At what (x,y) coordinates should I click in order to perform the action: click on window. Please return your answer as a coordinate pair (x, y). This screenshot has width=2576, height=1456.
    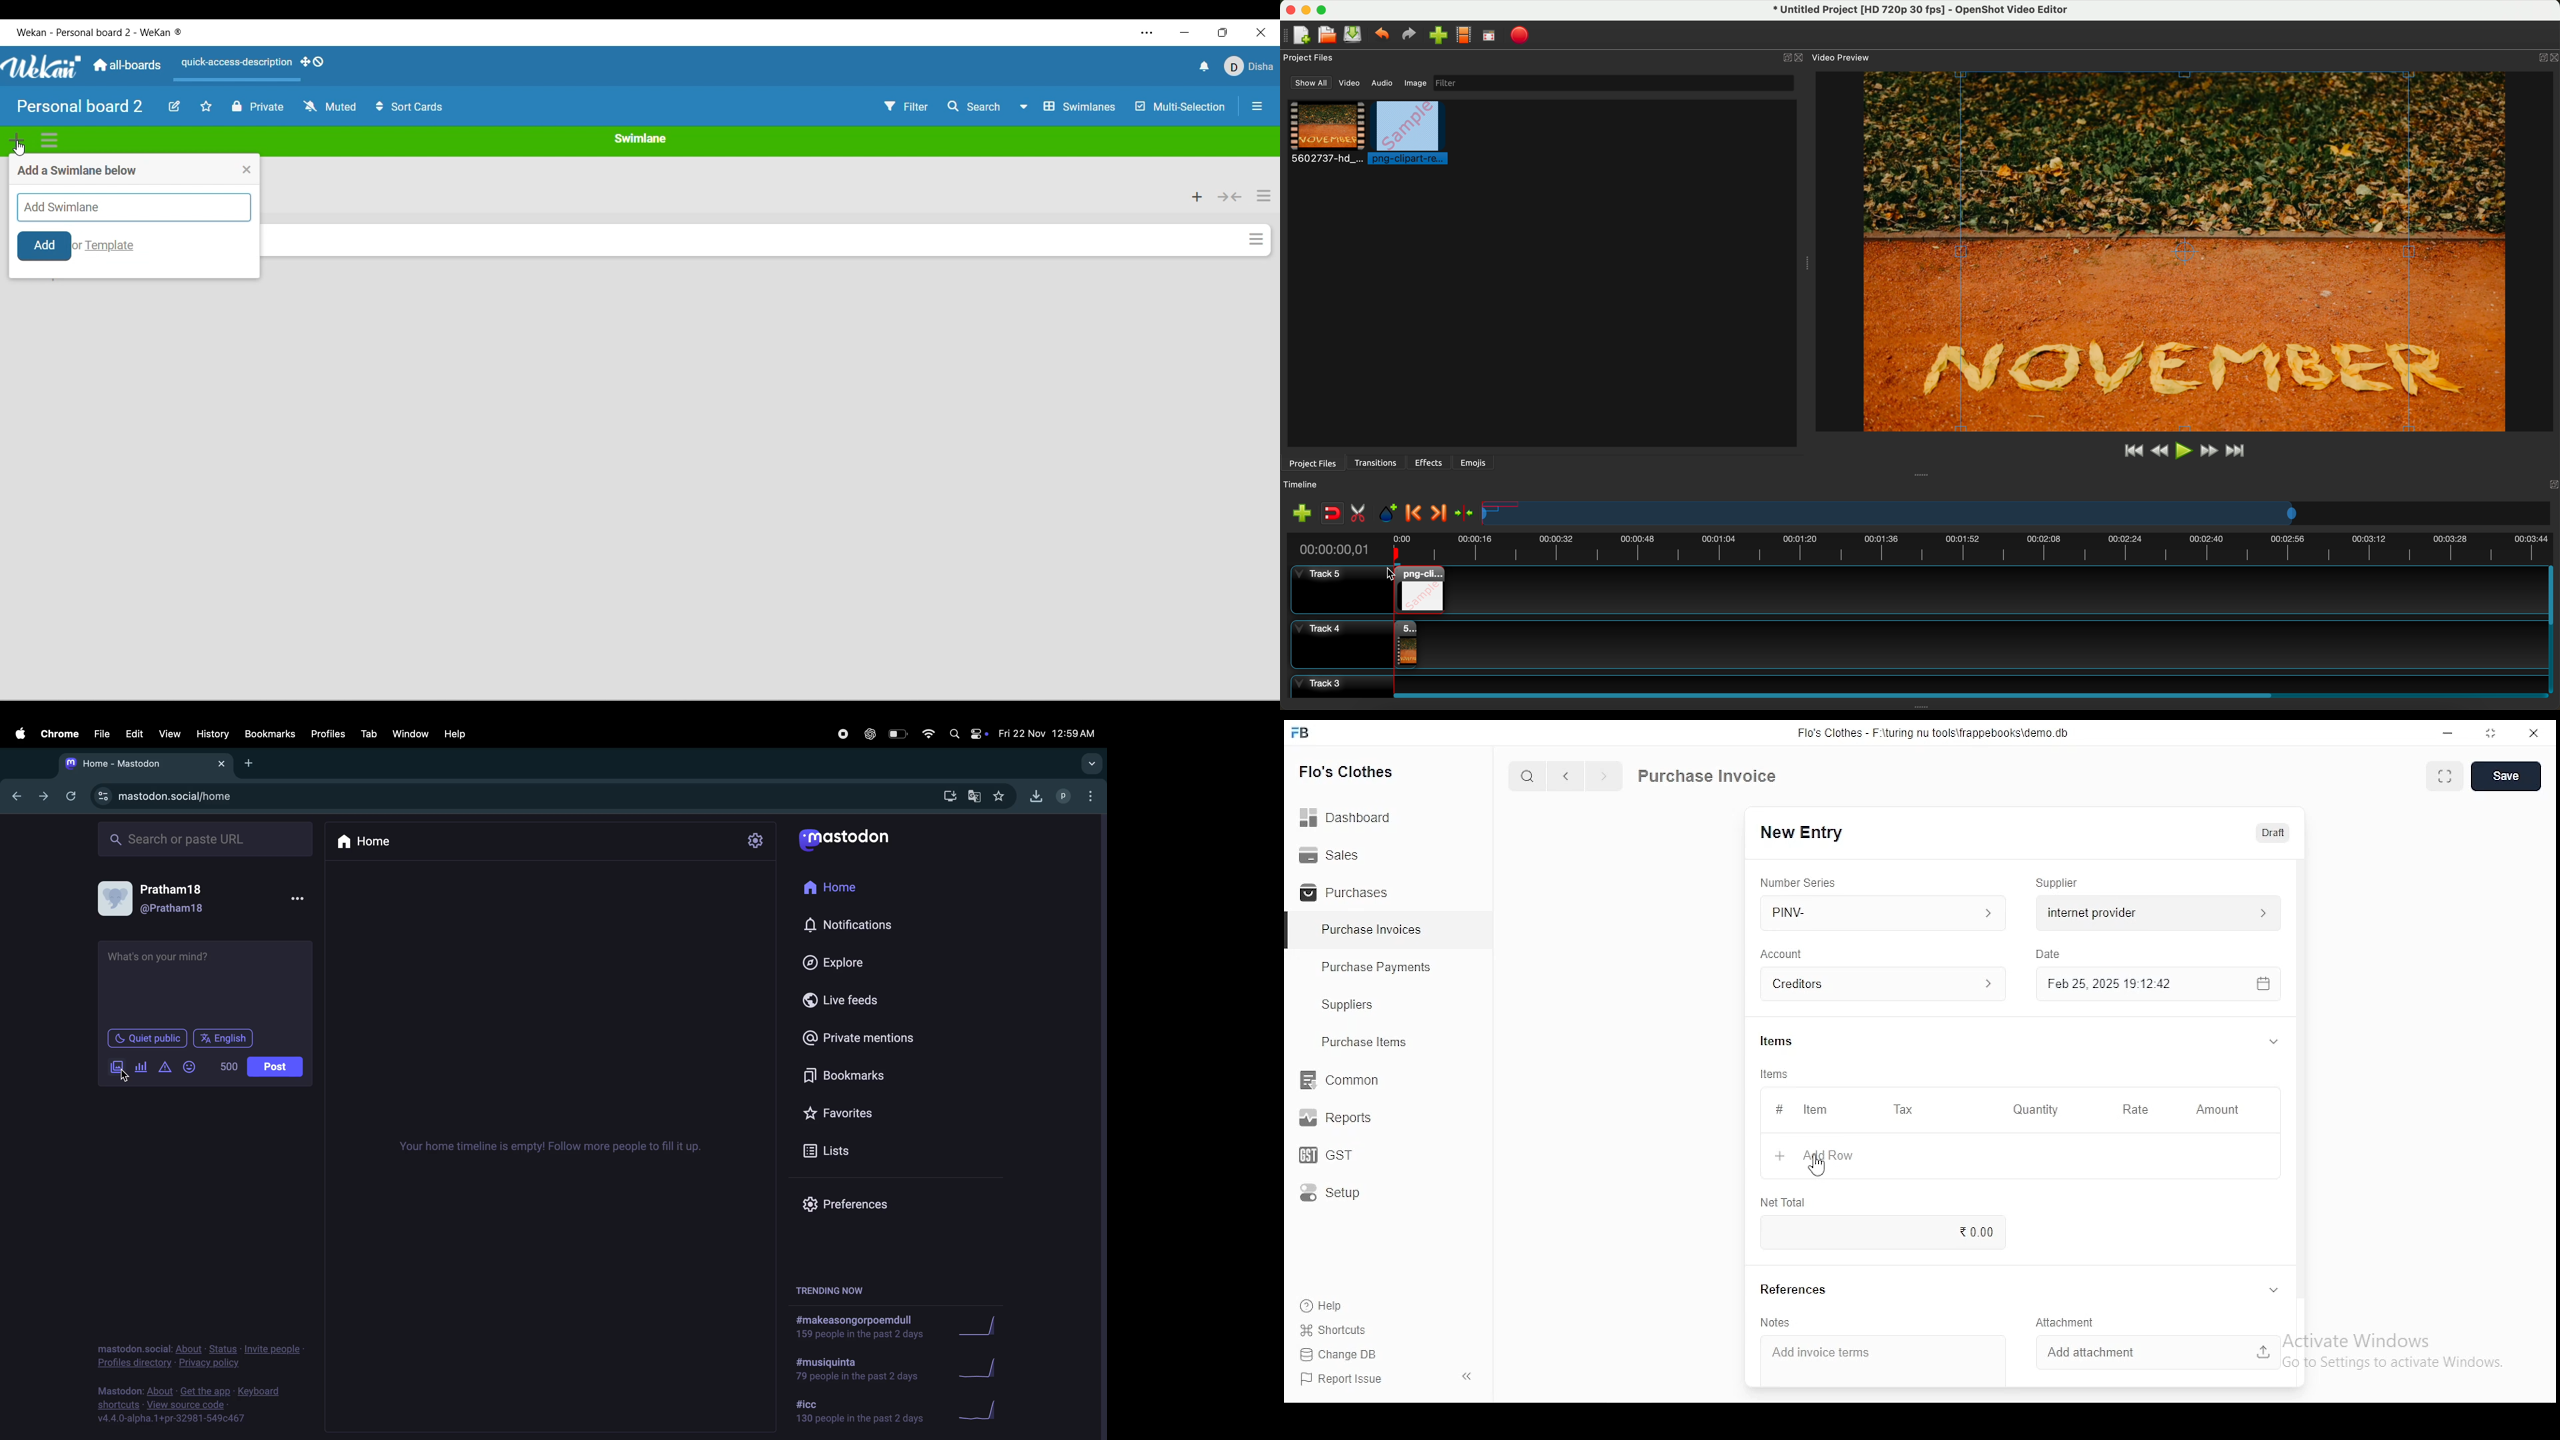
    Looking at the image, I should click on (410, 734).